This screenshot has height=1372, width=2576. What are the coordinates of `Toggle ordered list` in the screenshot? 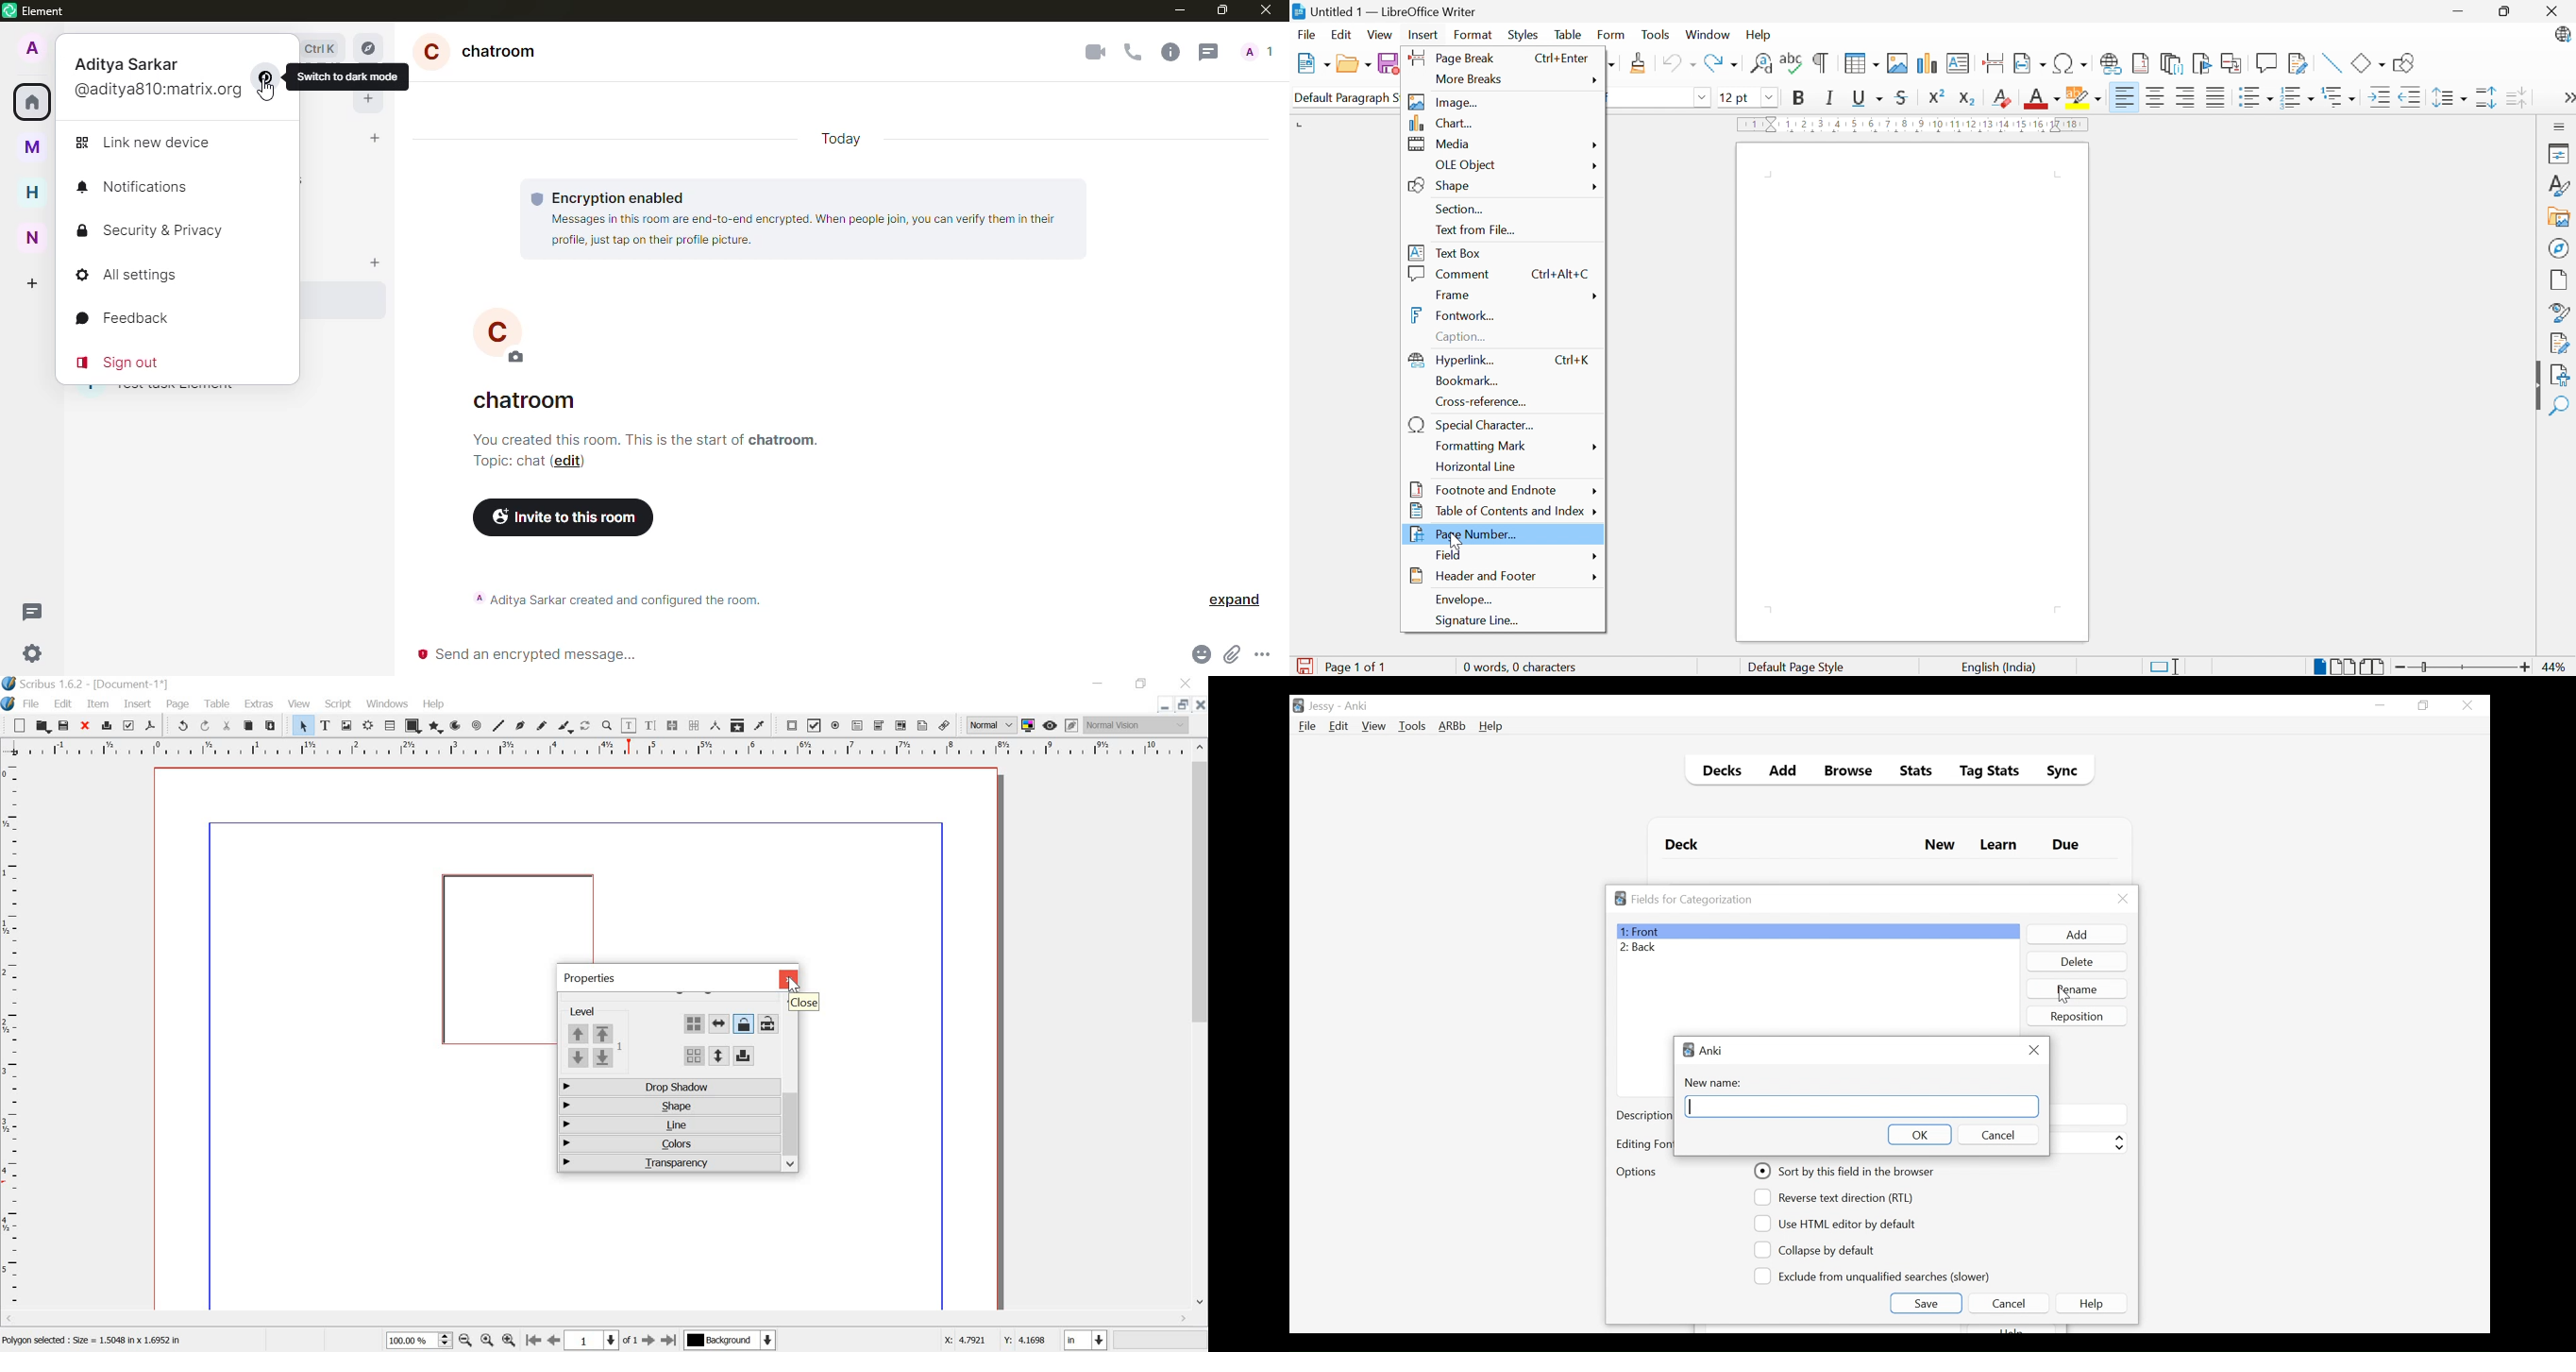 It's located at (2296, 99).